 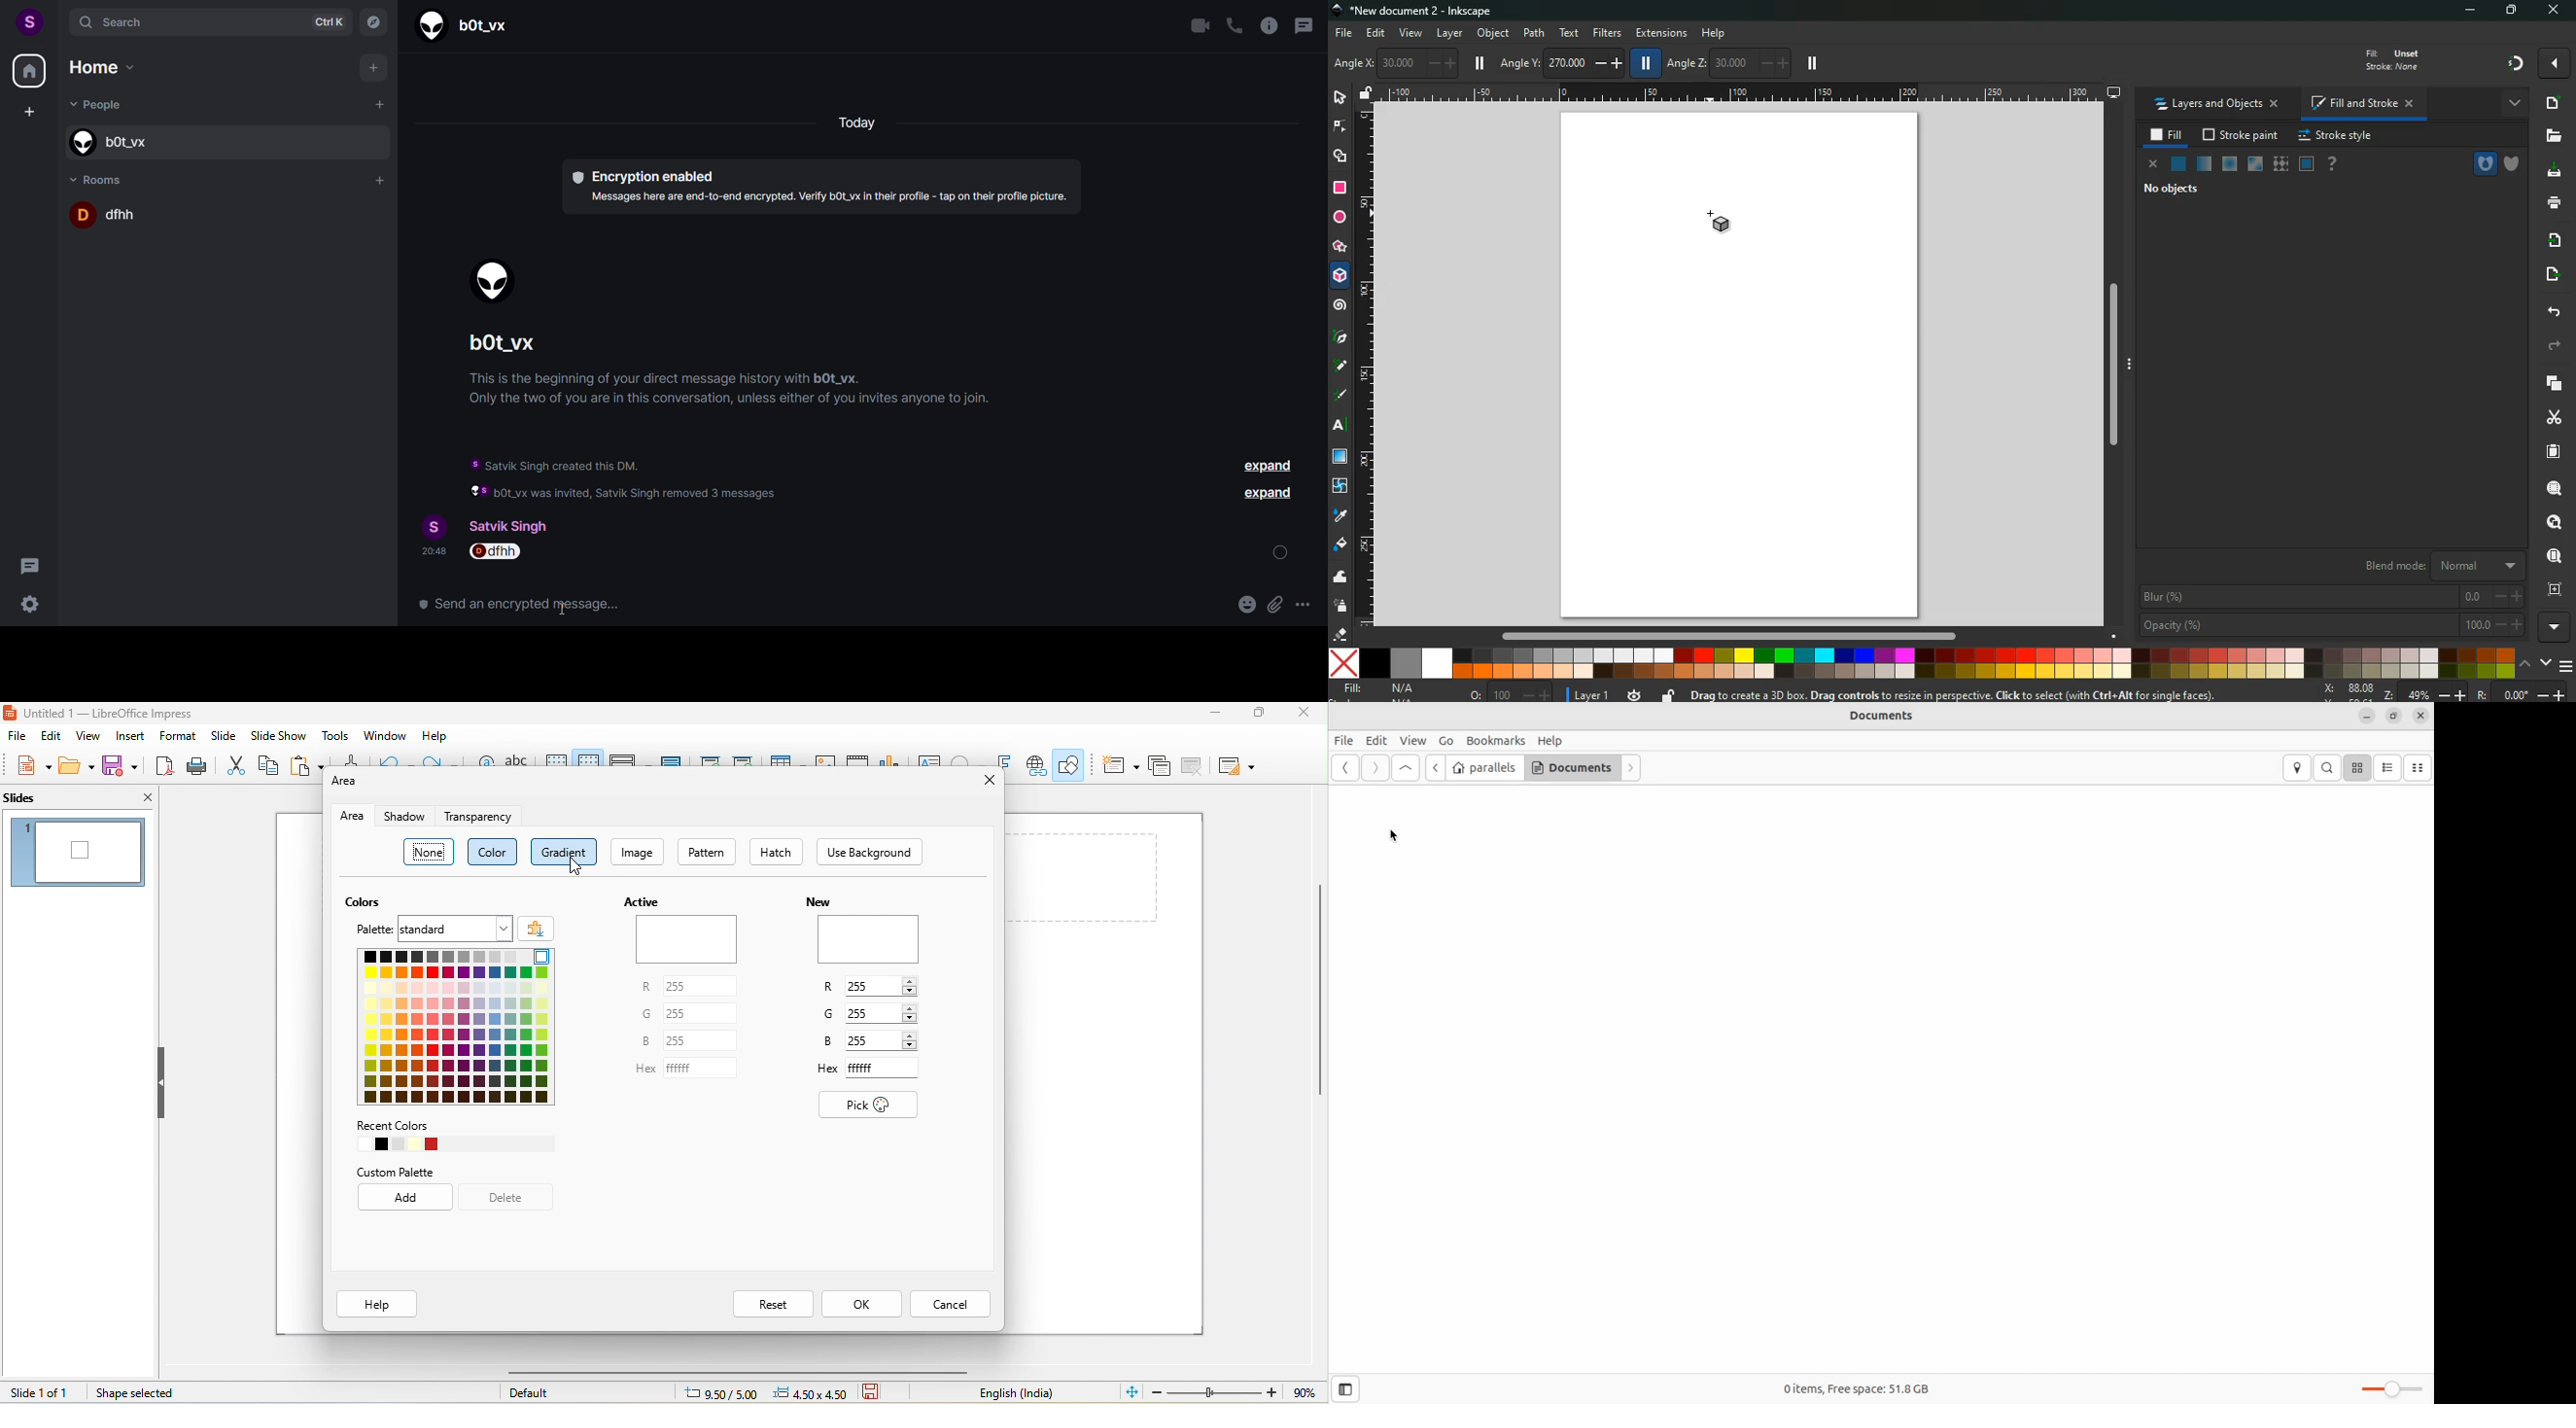 What do you see at coordinates (1345, 742) in the screenshot?
I see `File` at bounding box center [1345, 742].